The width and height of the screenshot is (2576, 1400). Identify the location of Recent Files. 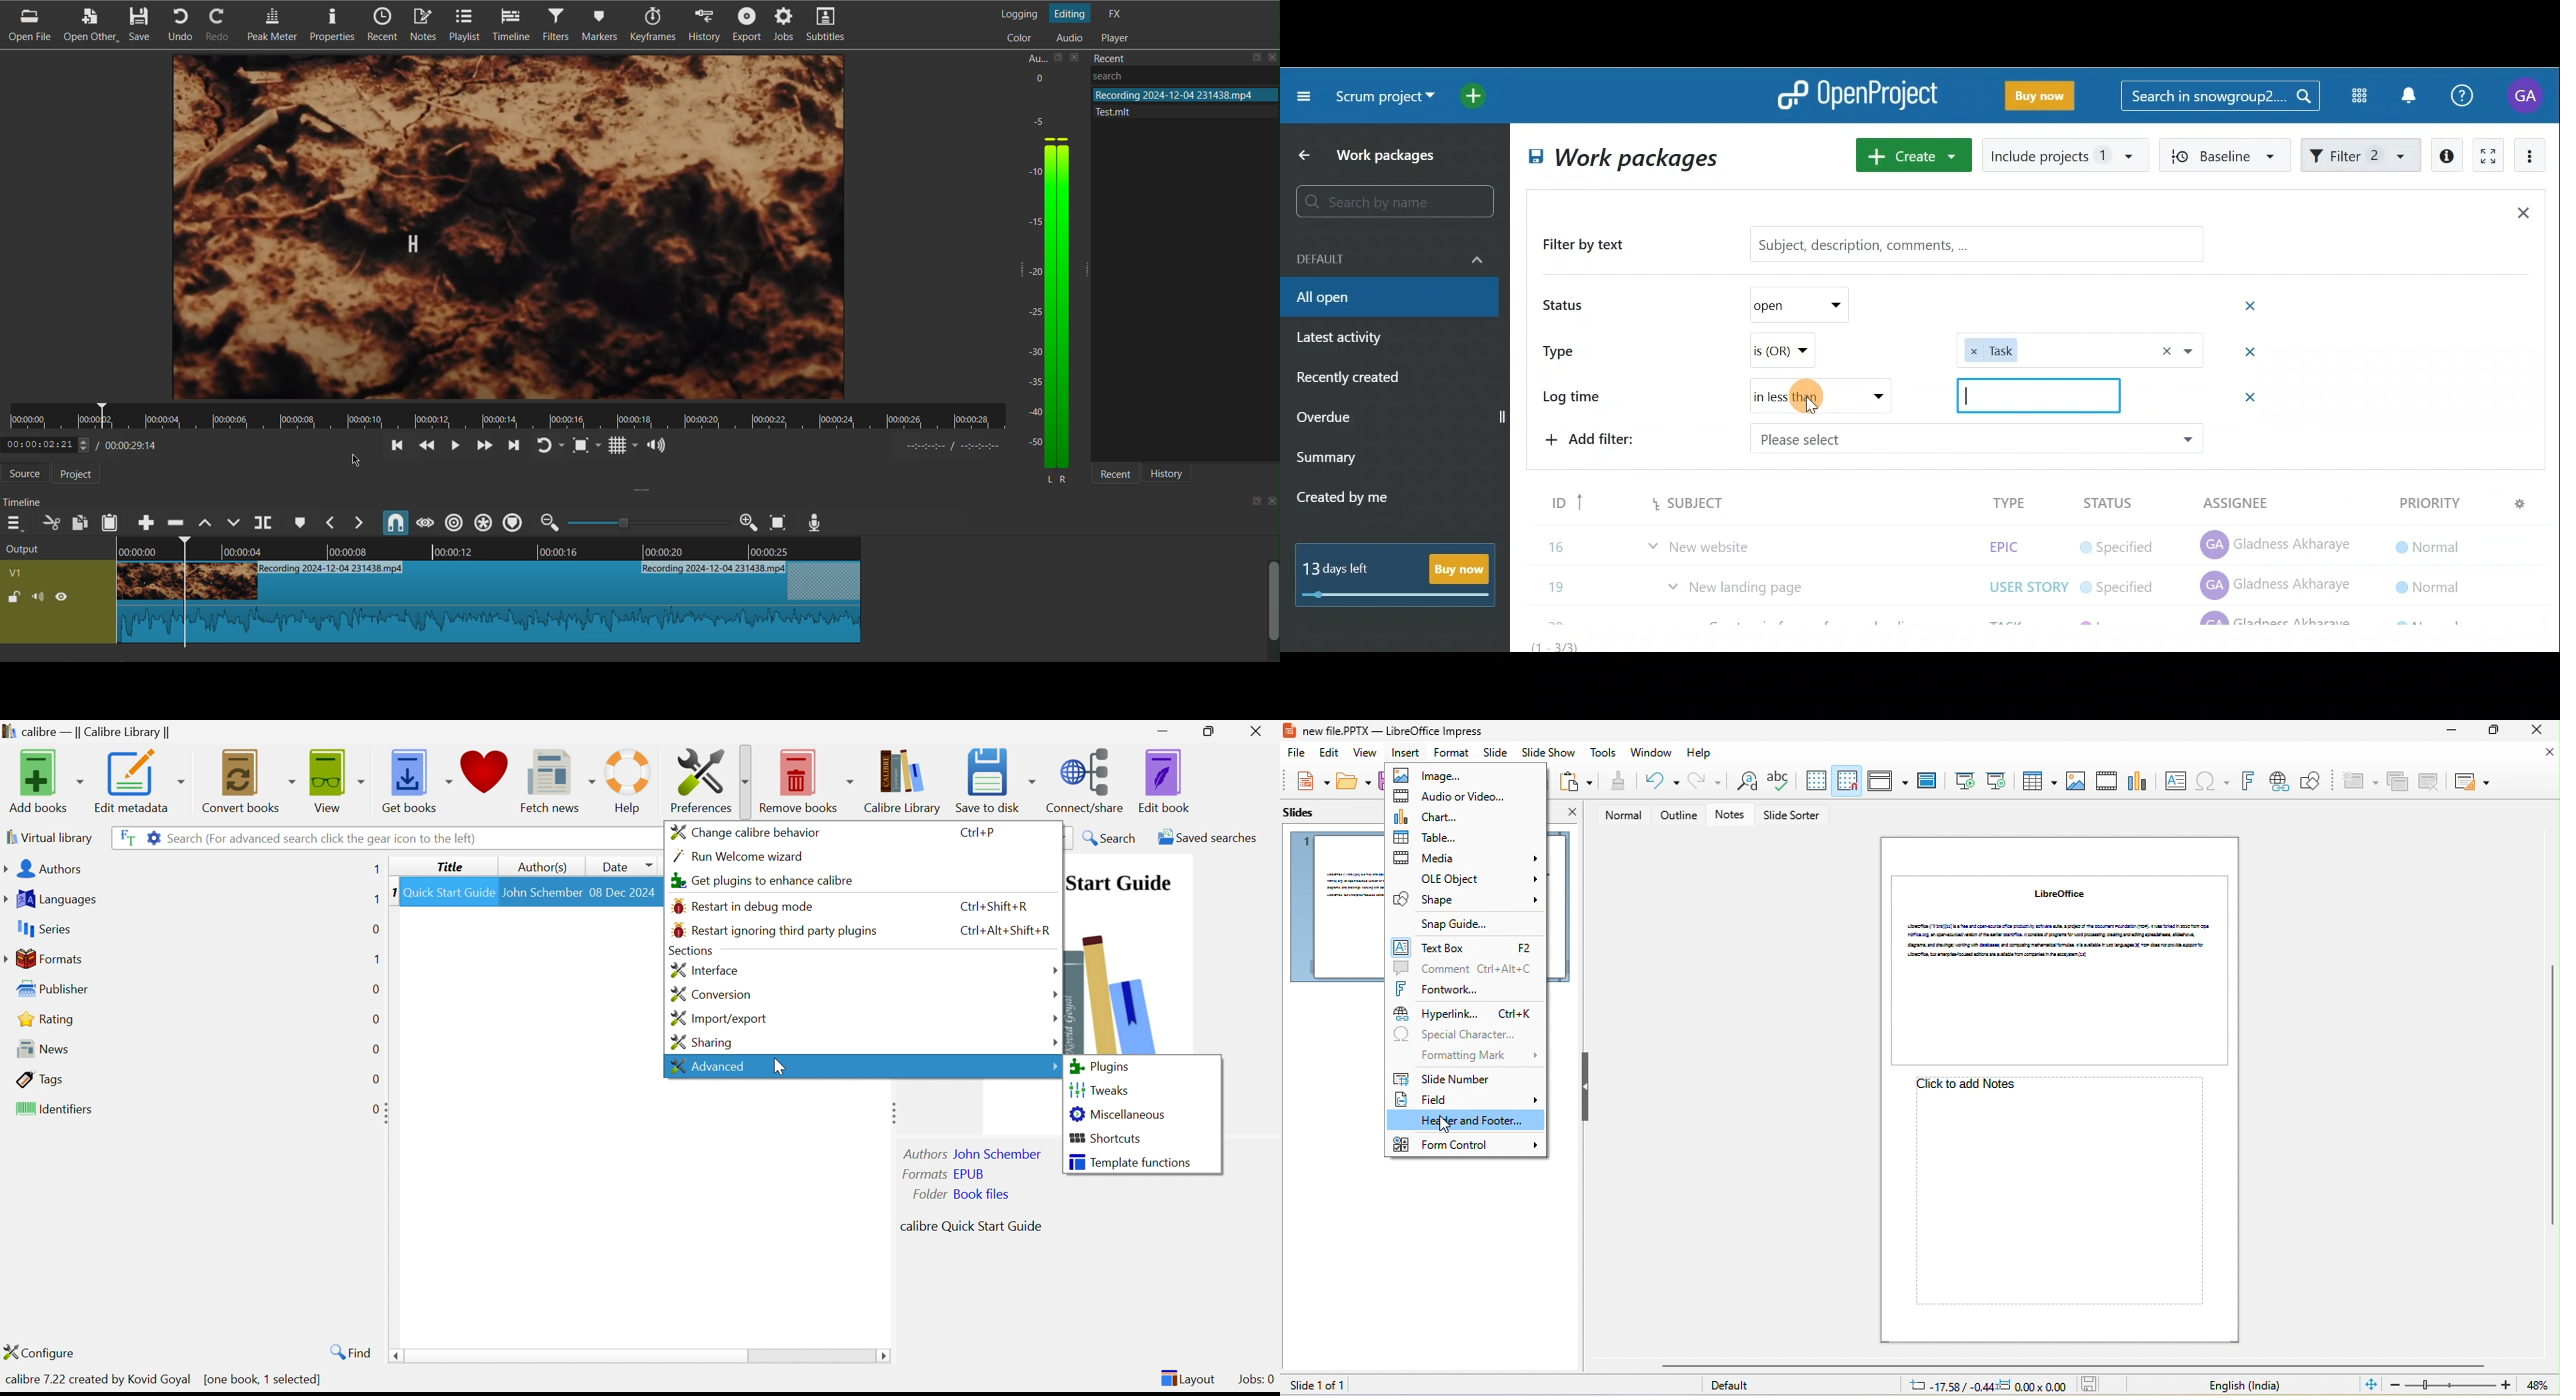
(1168, 56).